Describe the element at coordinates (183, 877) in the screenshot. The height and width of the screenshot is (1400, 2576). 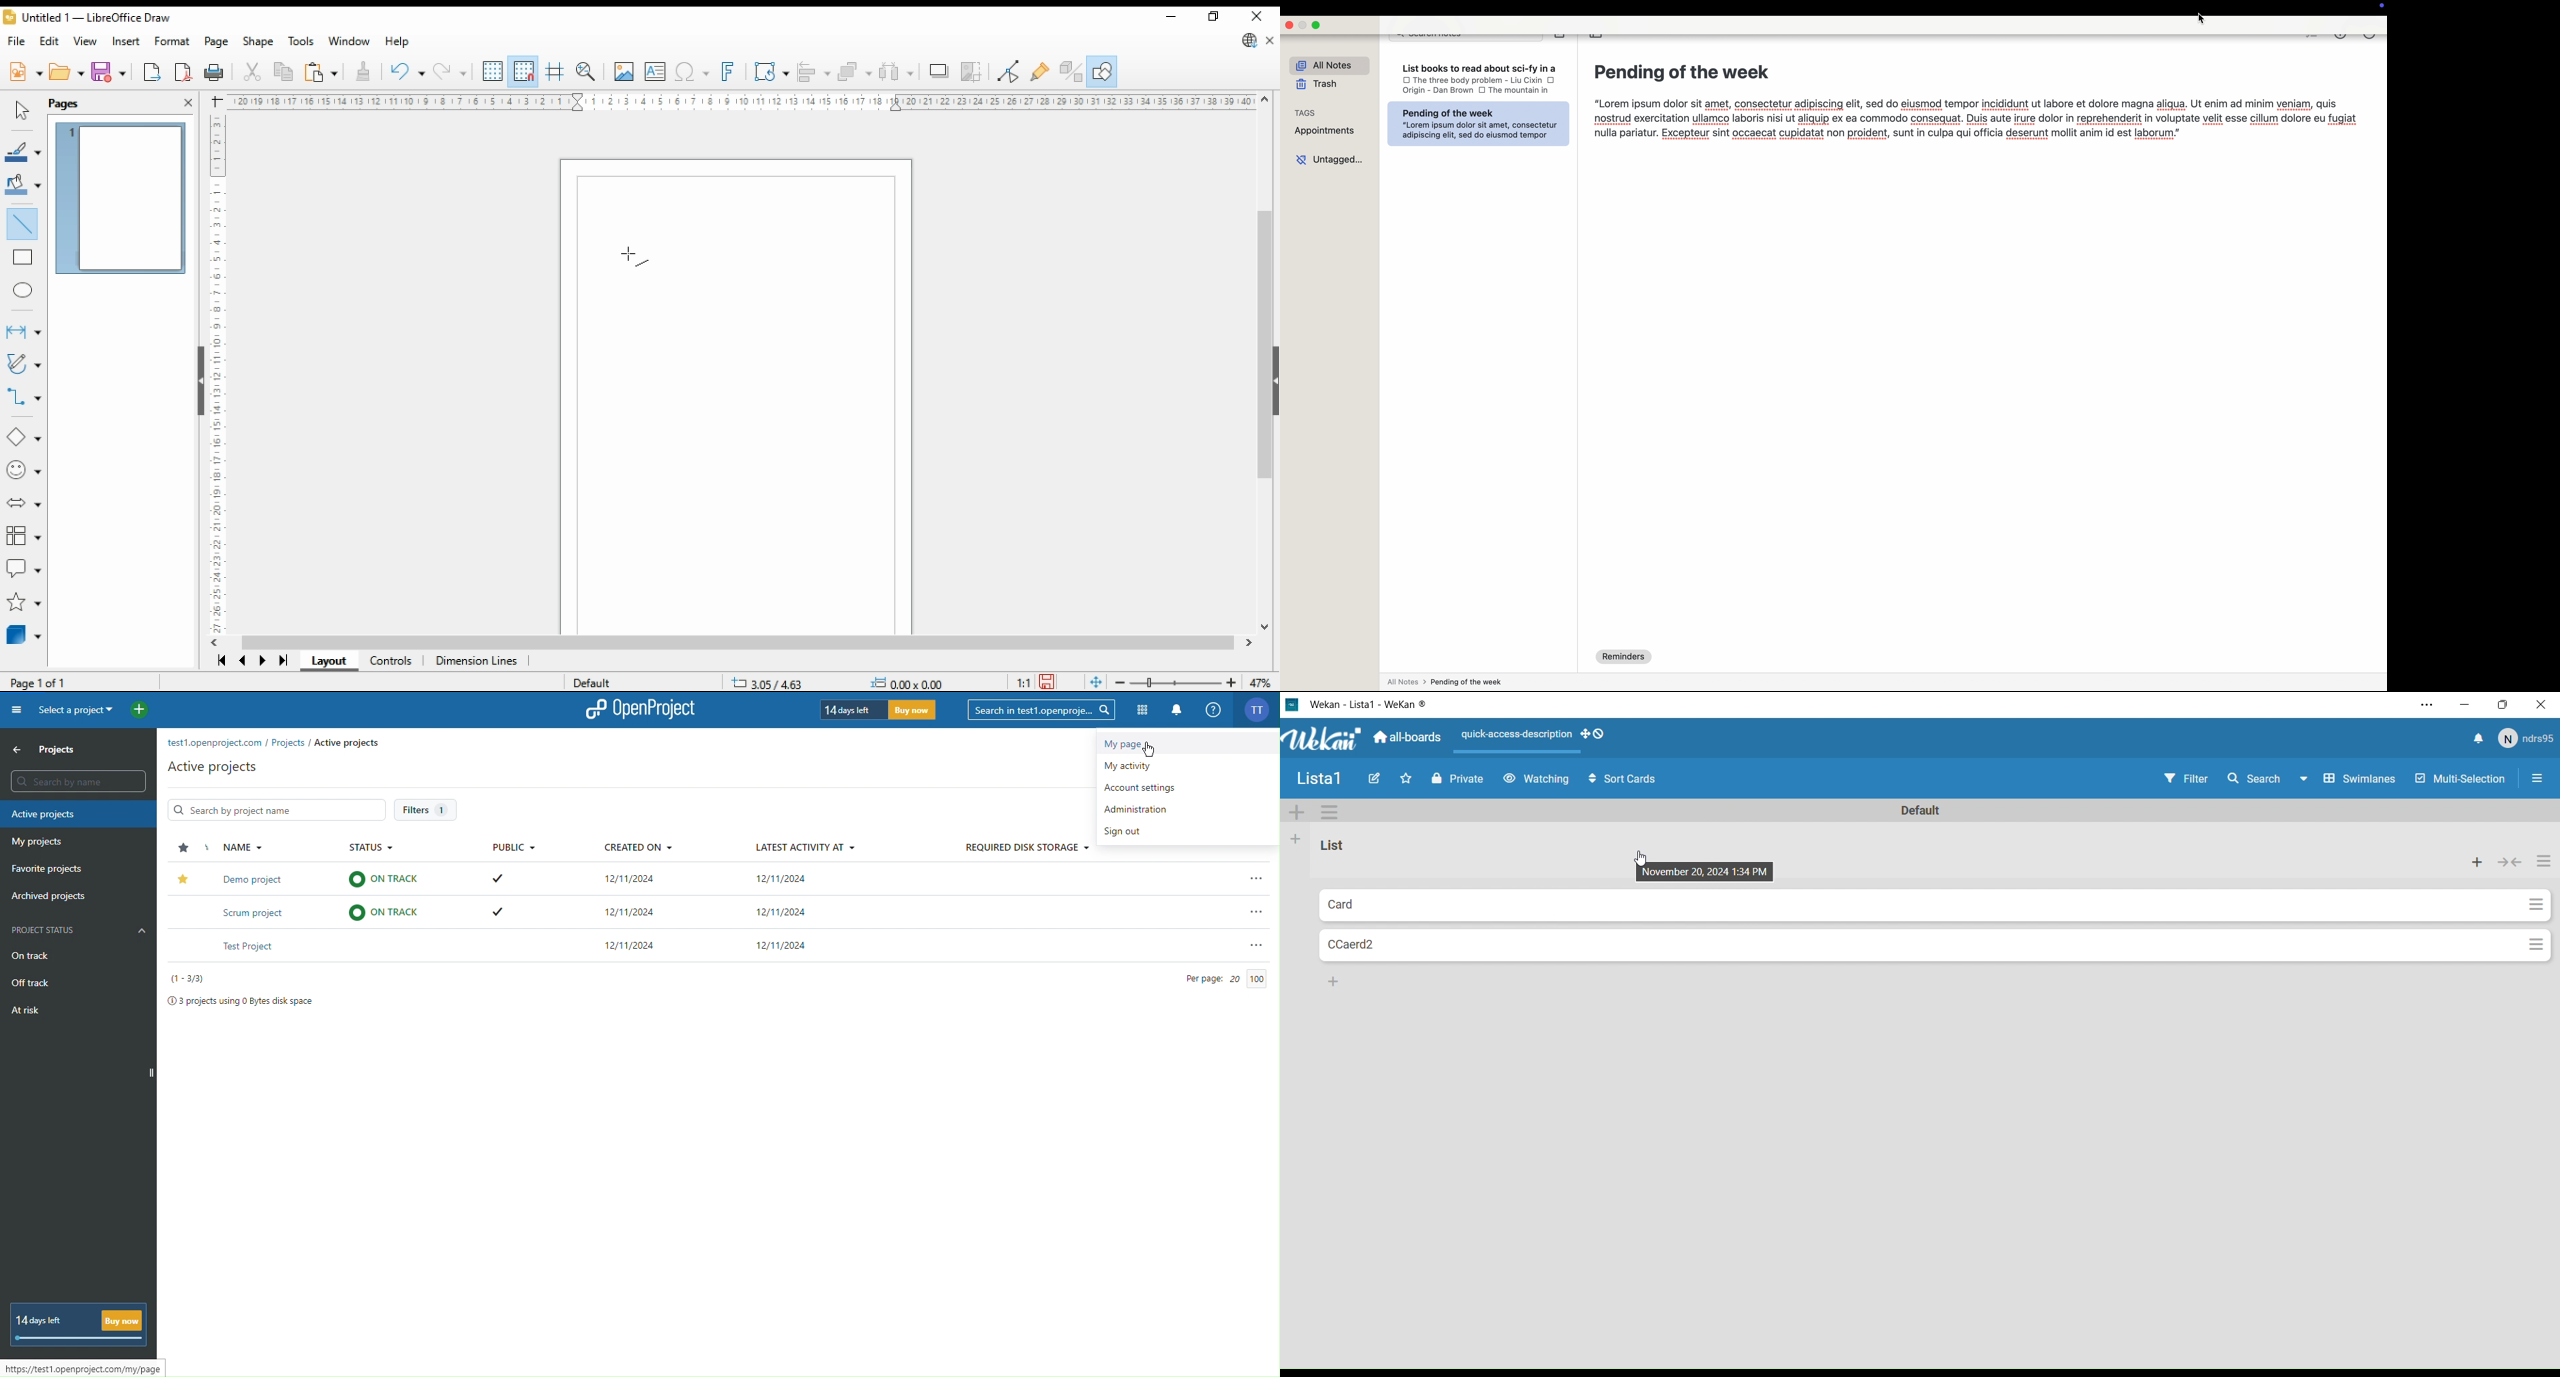
I see `Star` at that location.